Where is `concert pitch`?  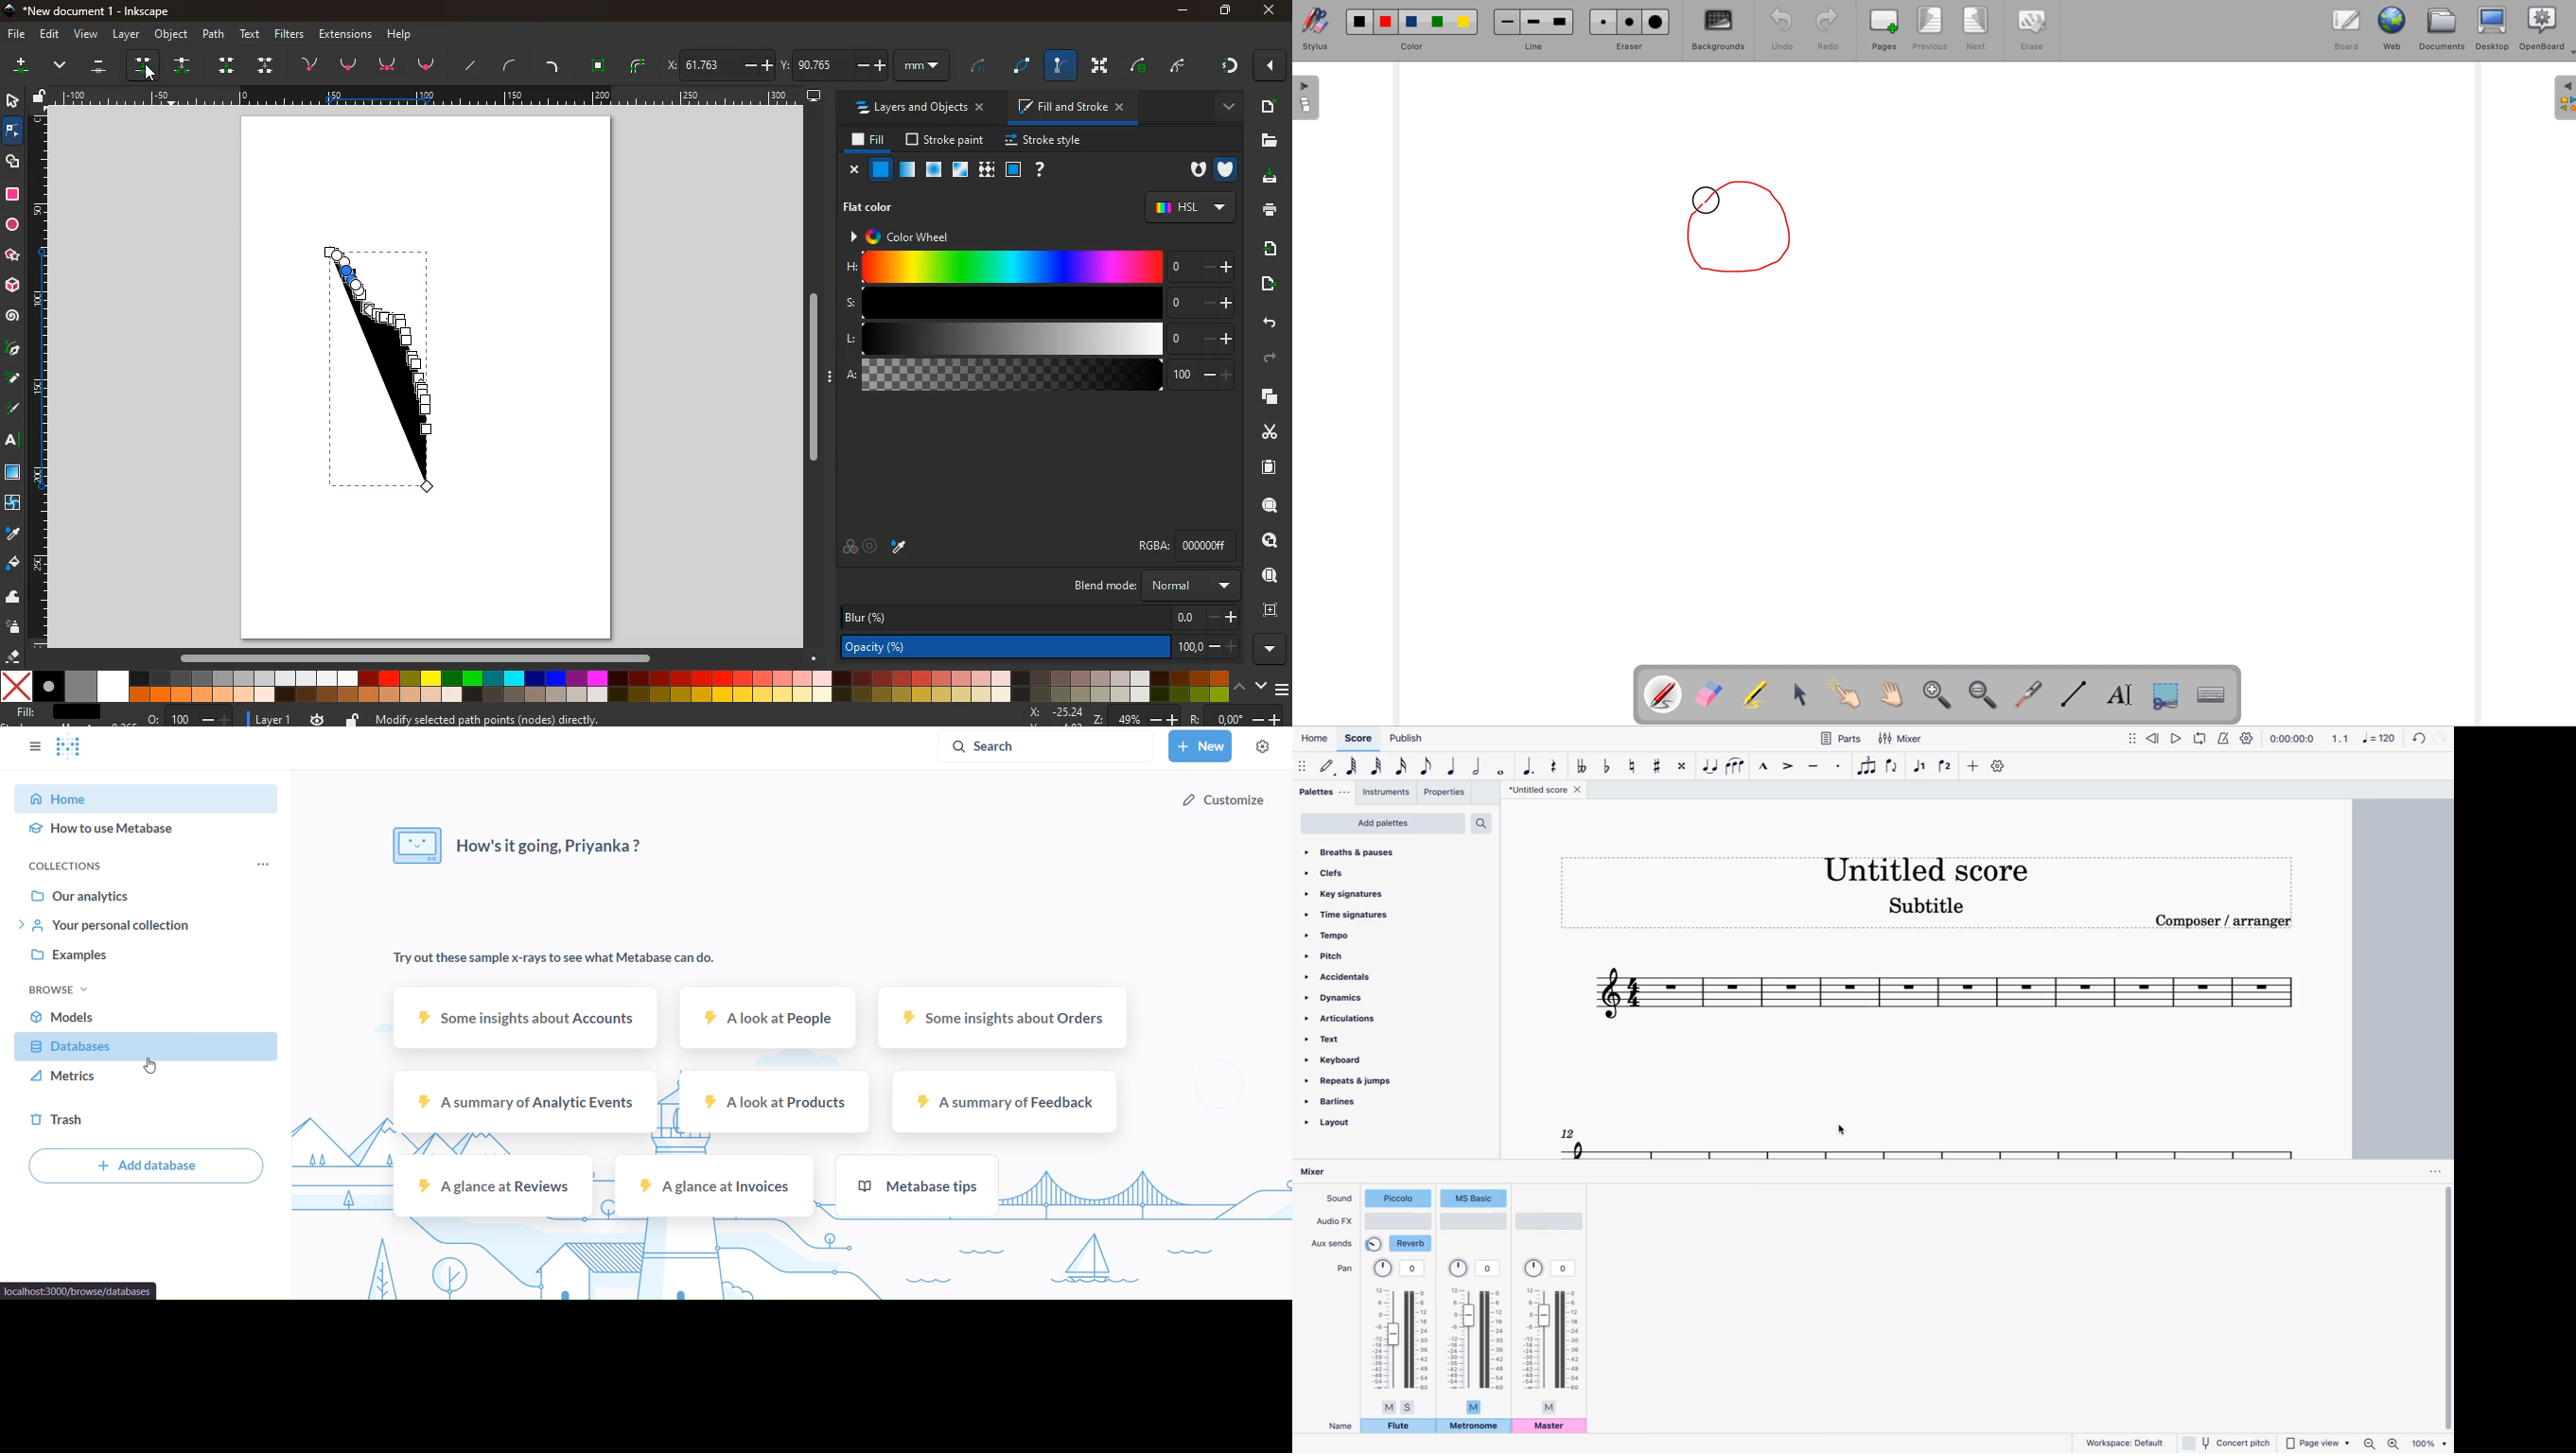 concert pitch is located at coordinates (2225, 1442).